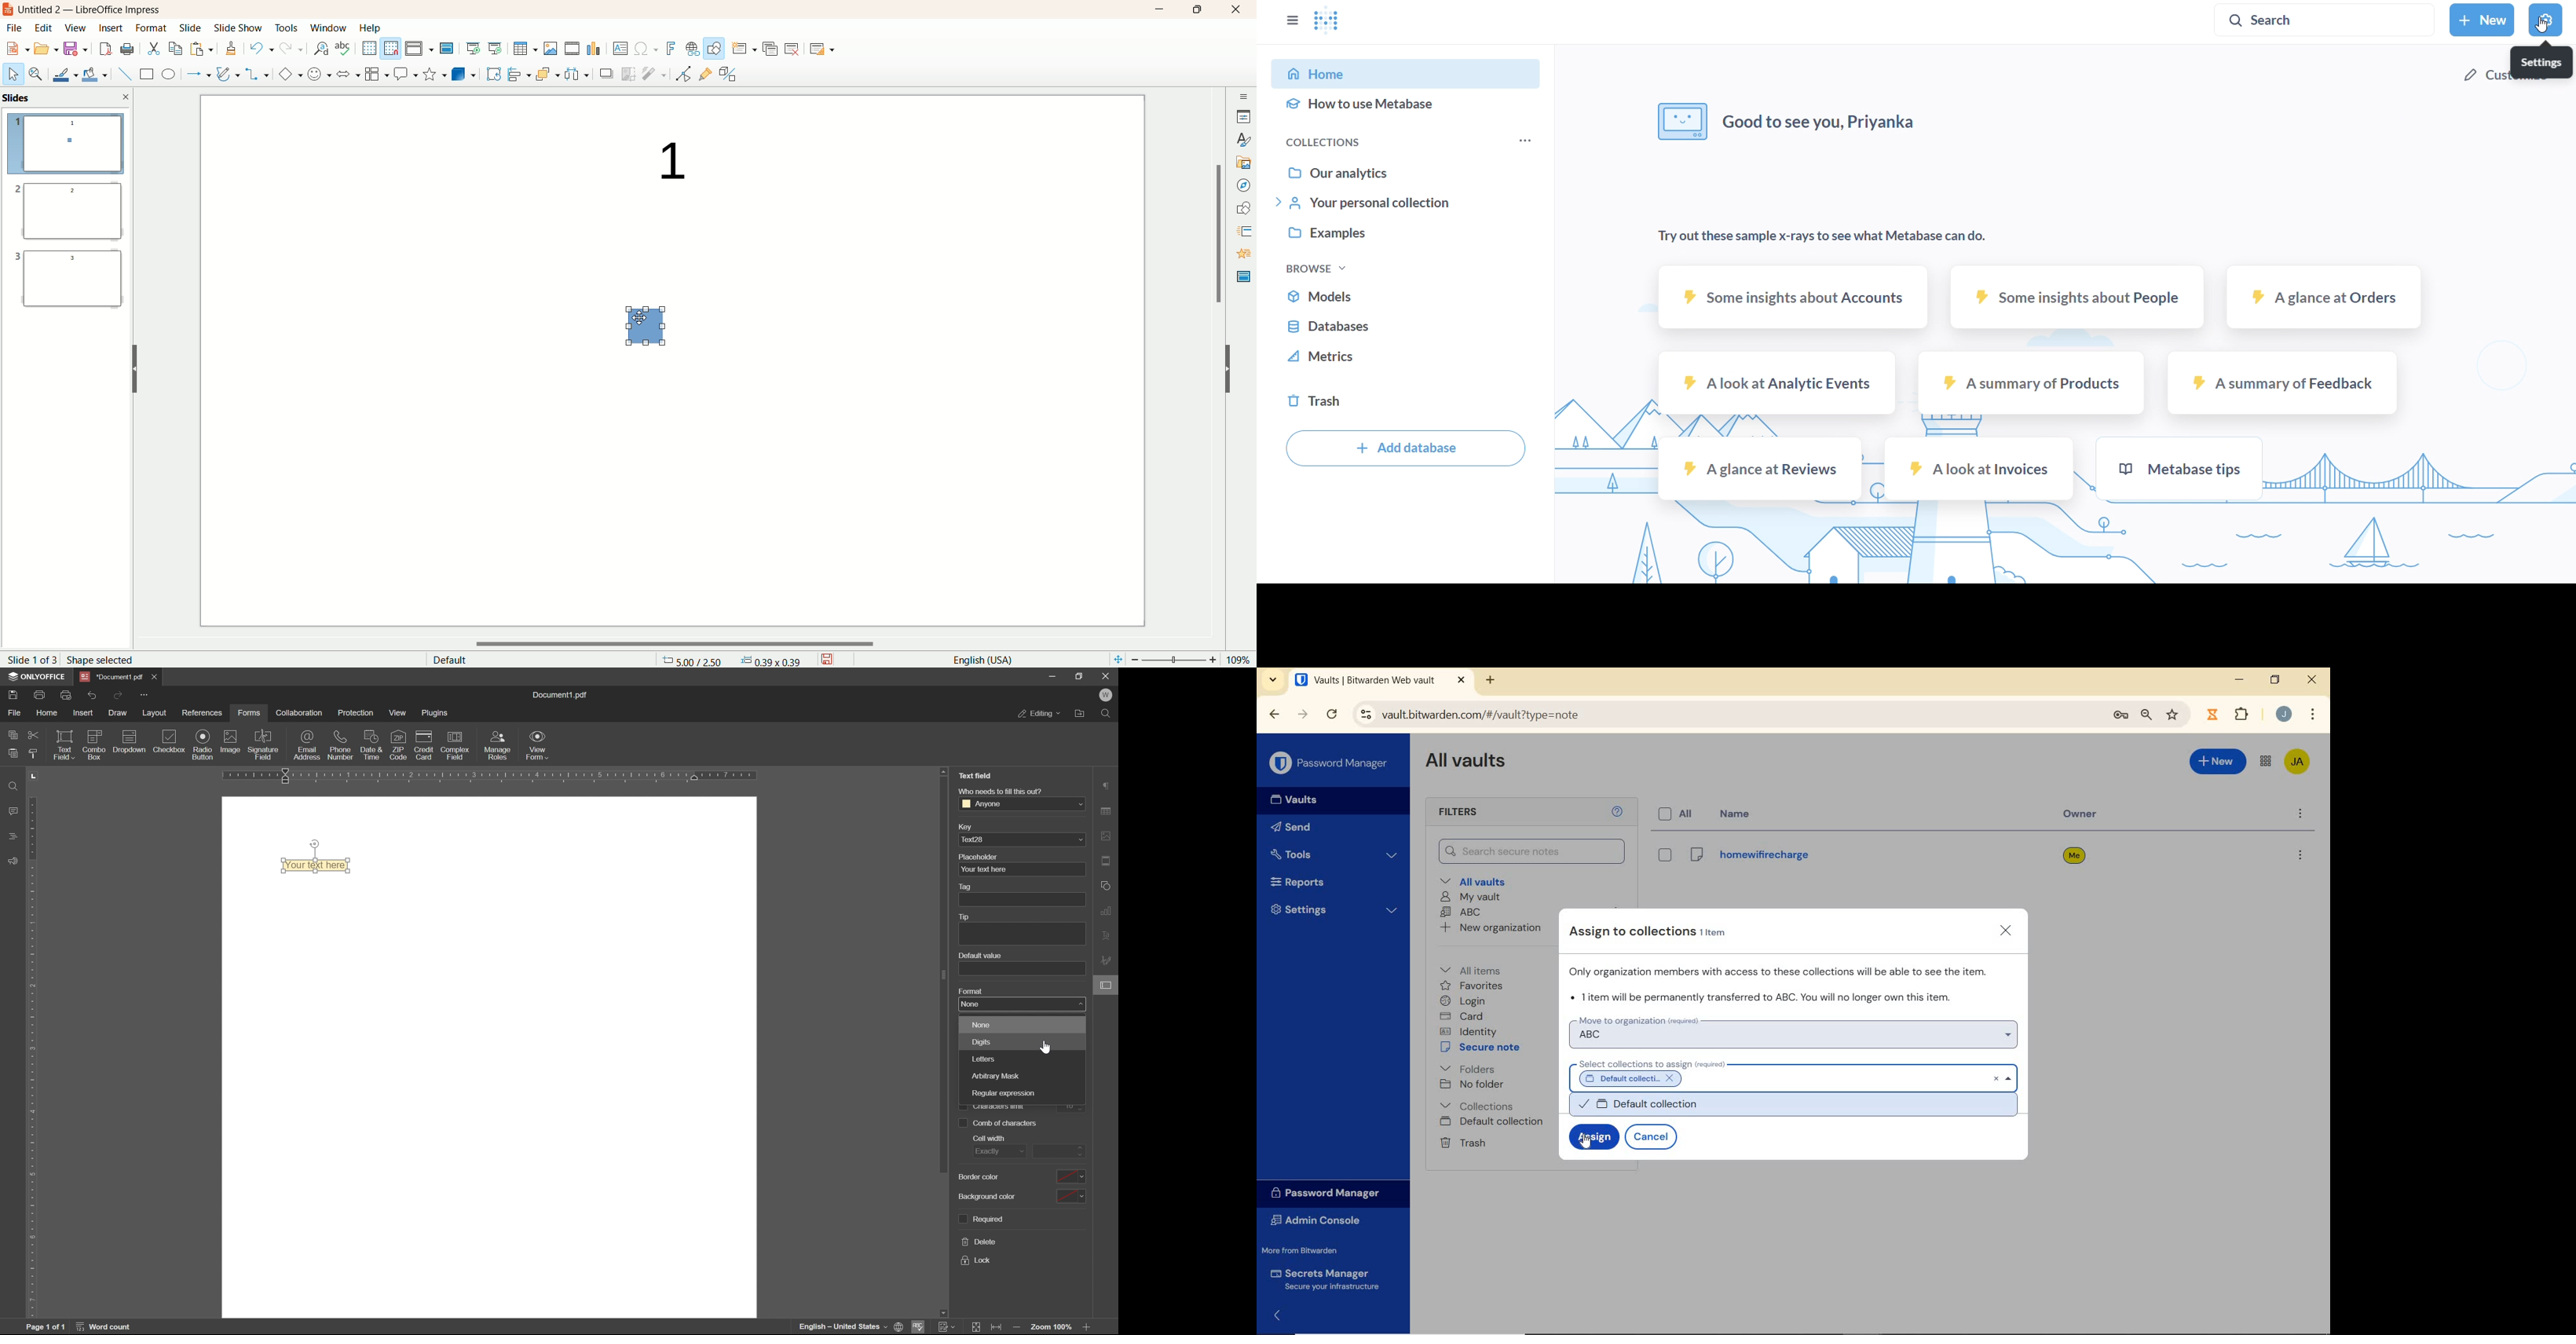 This screenshot has height=1344, width=2576. I want to click on Track changes, so click(948, 1328).